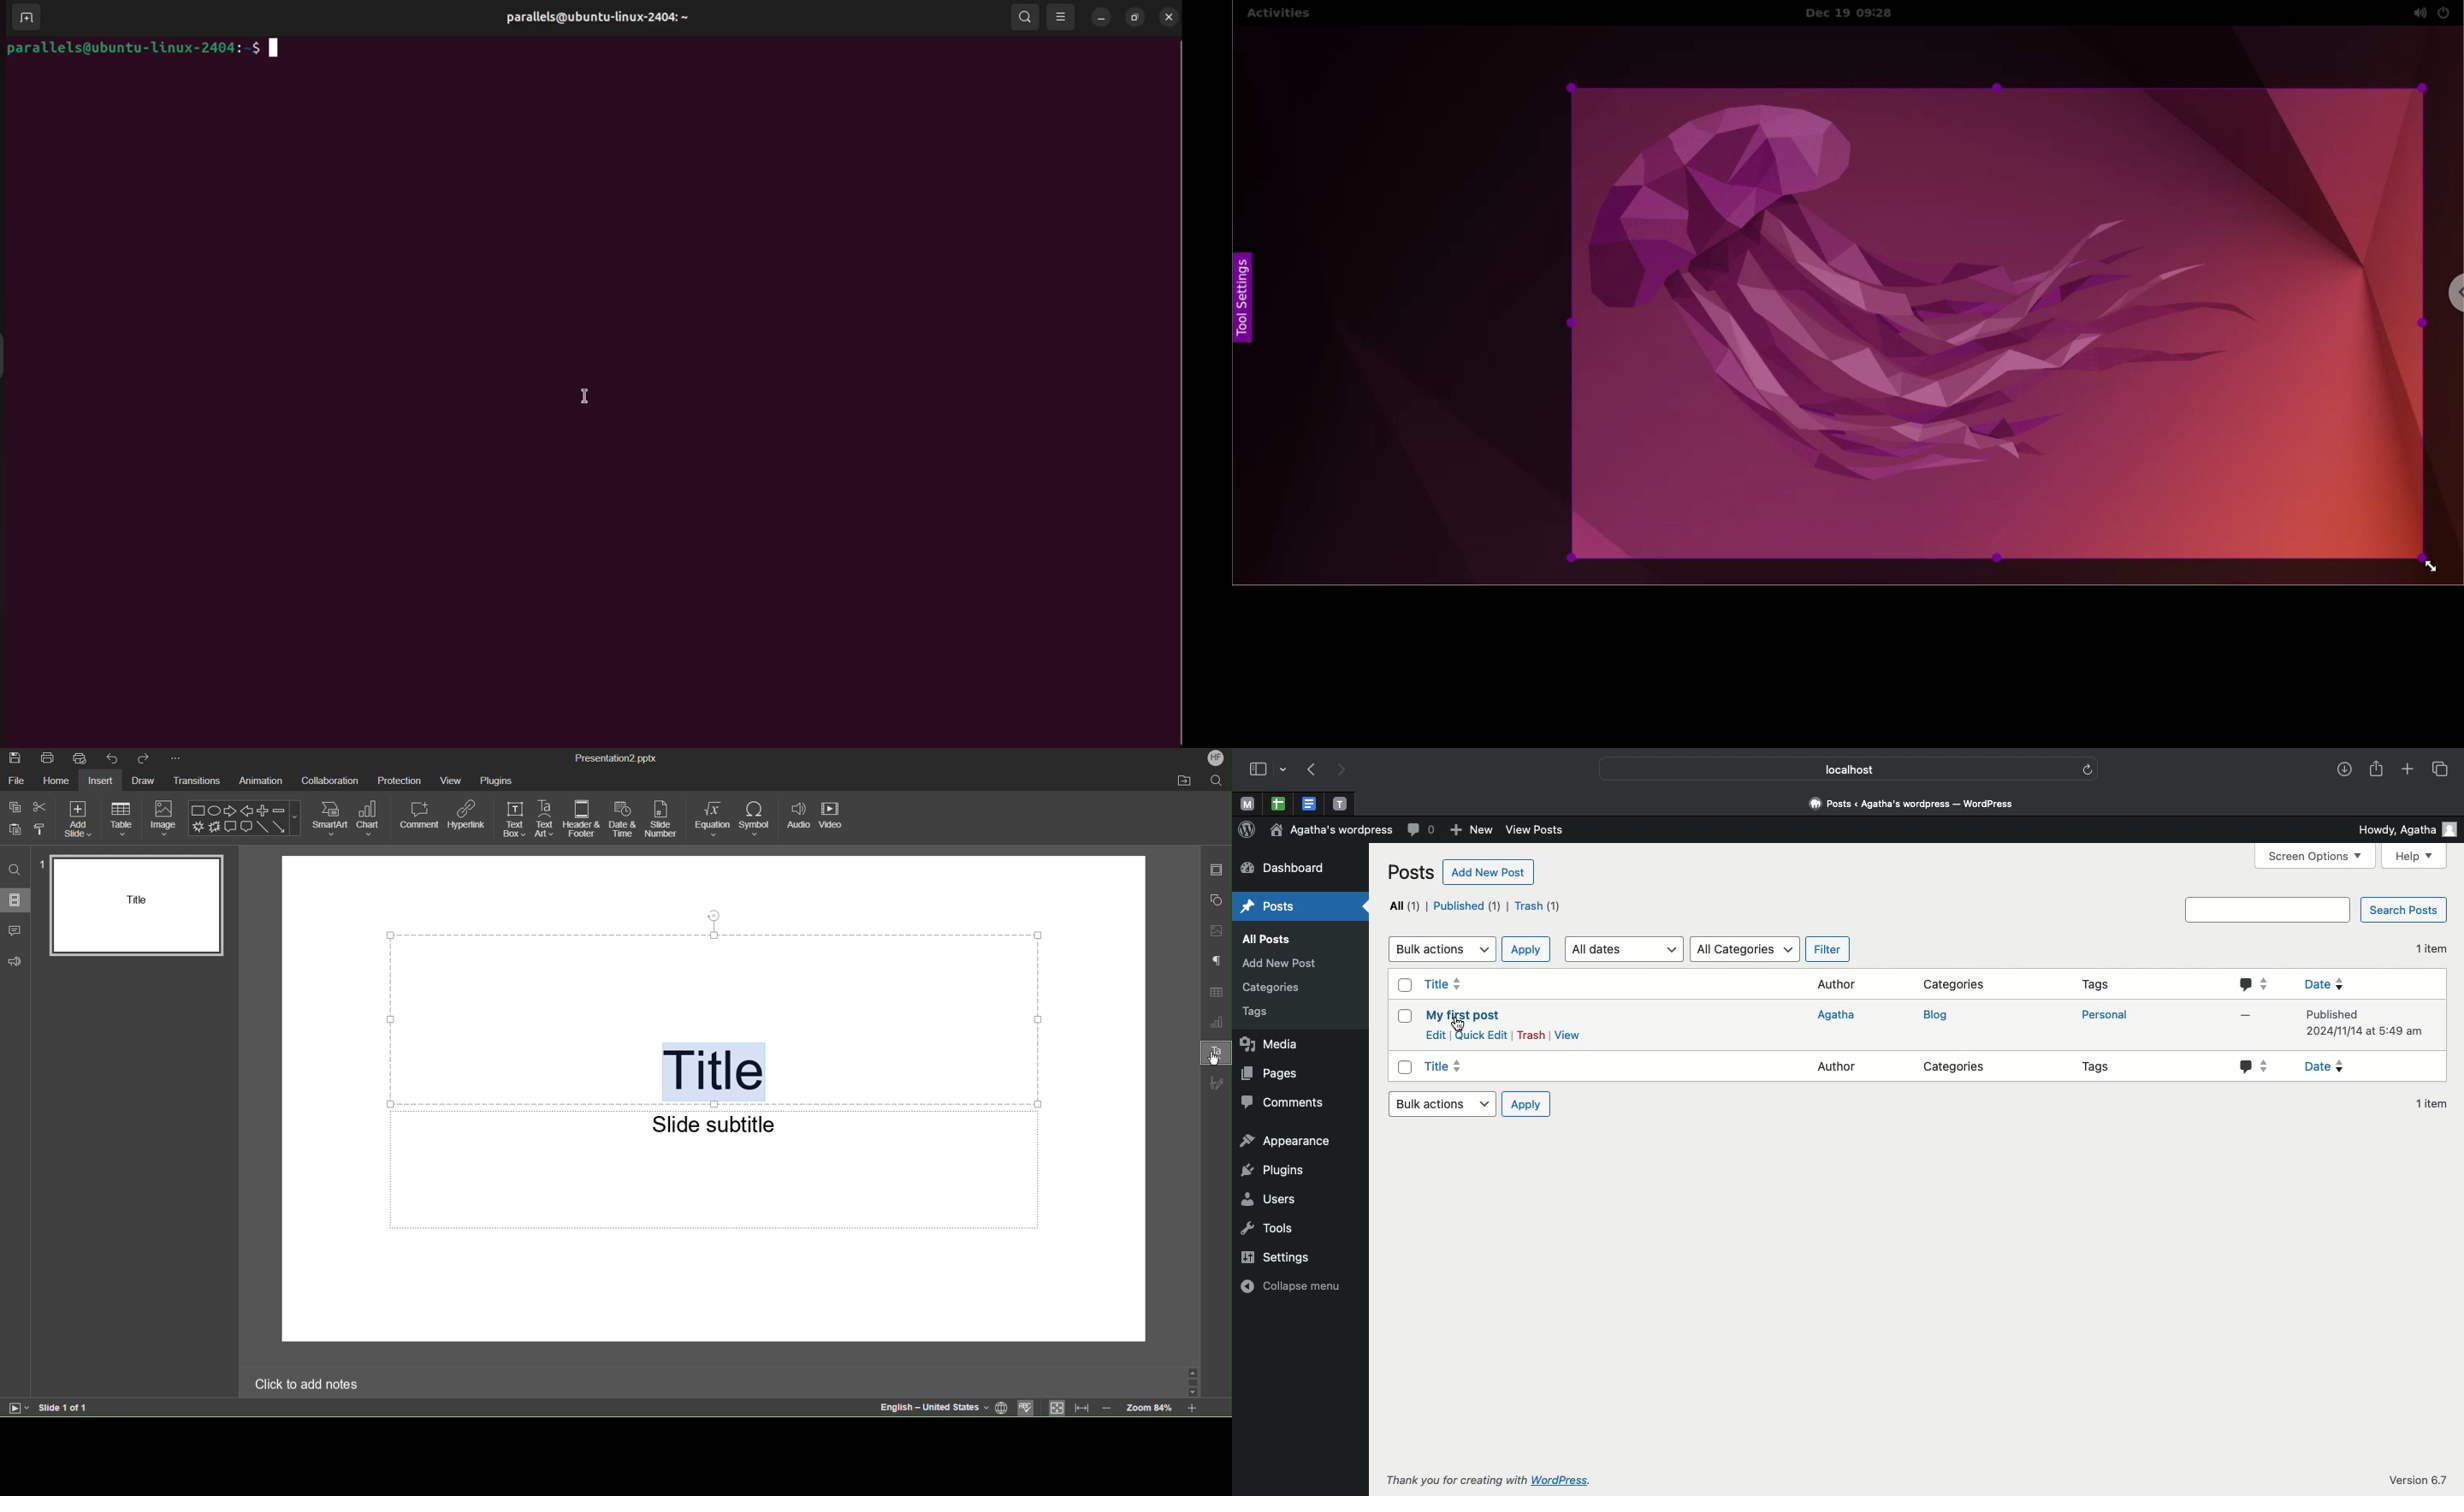  Describe the element at coordinates (146, 781) in the screenshot. I see `Draw` at that location.